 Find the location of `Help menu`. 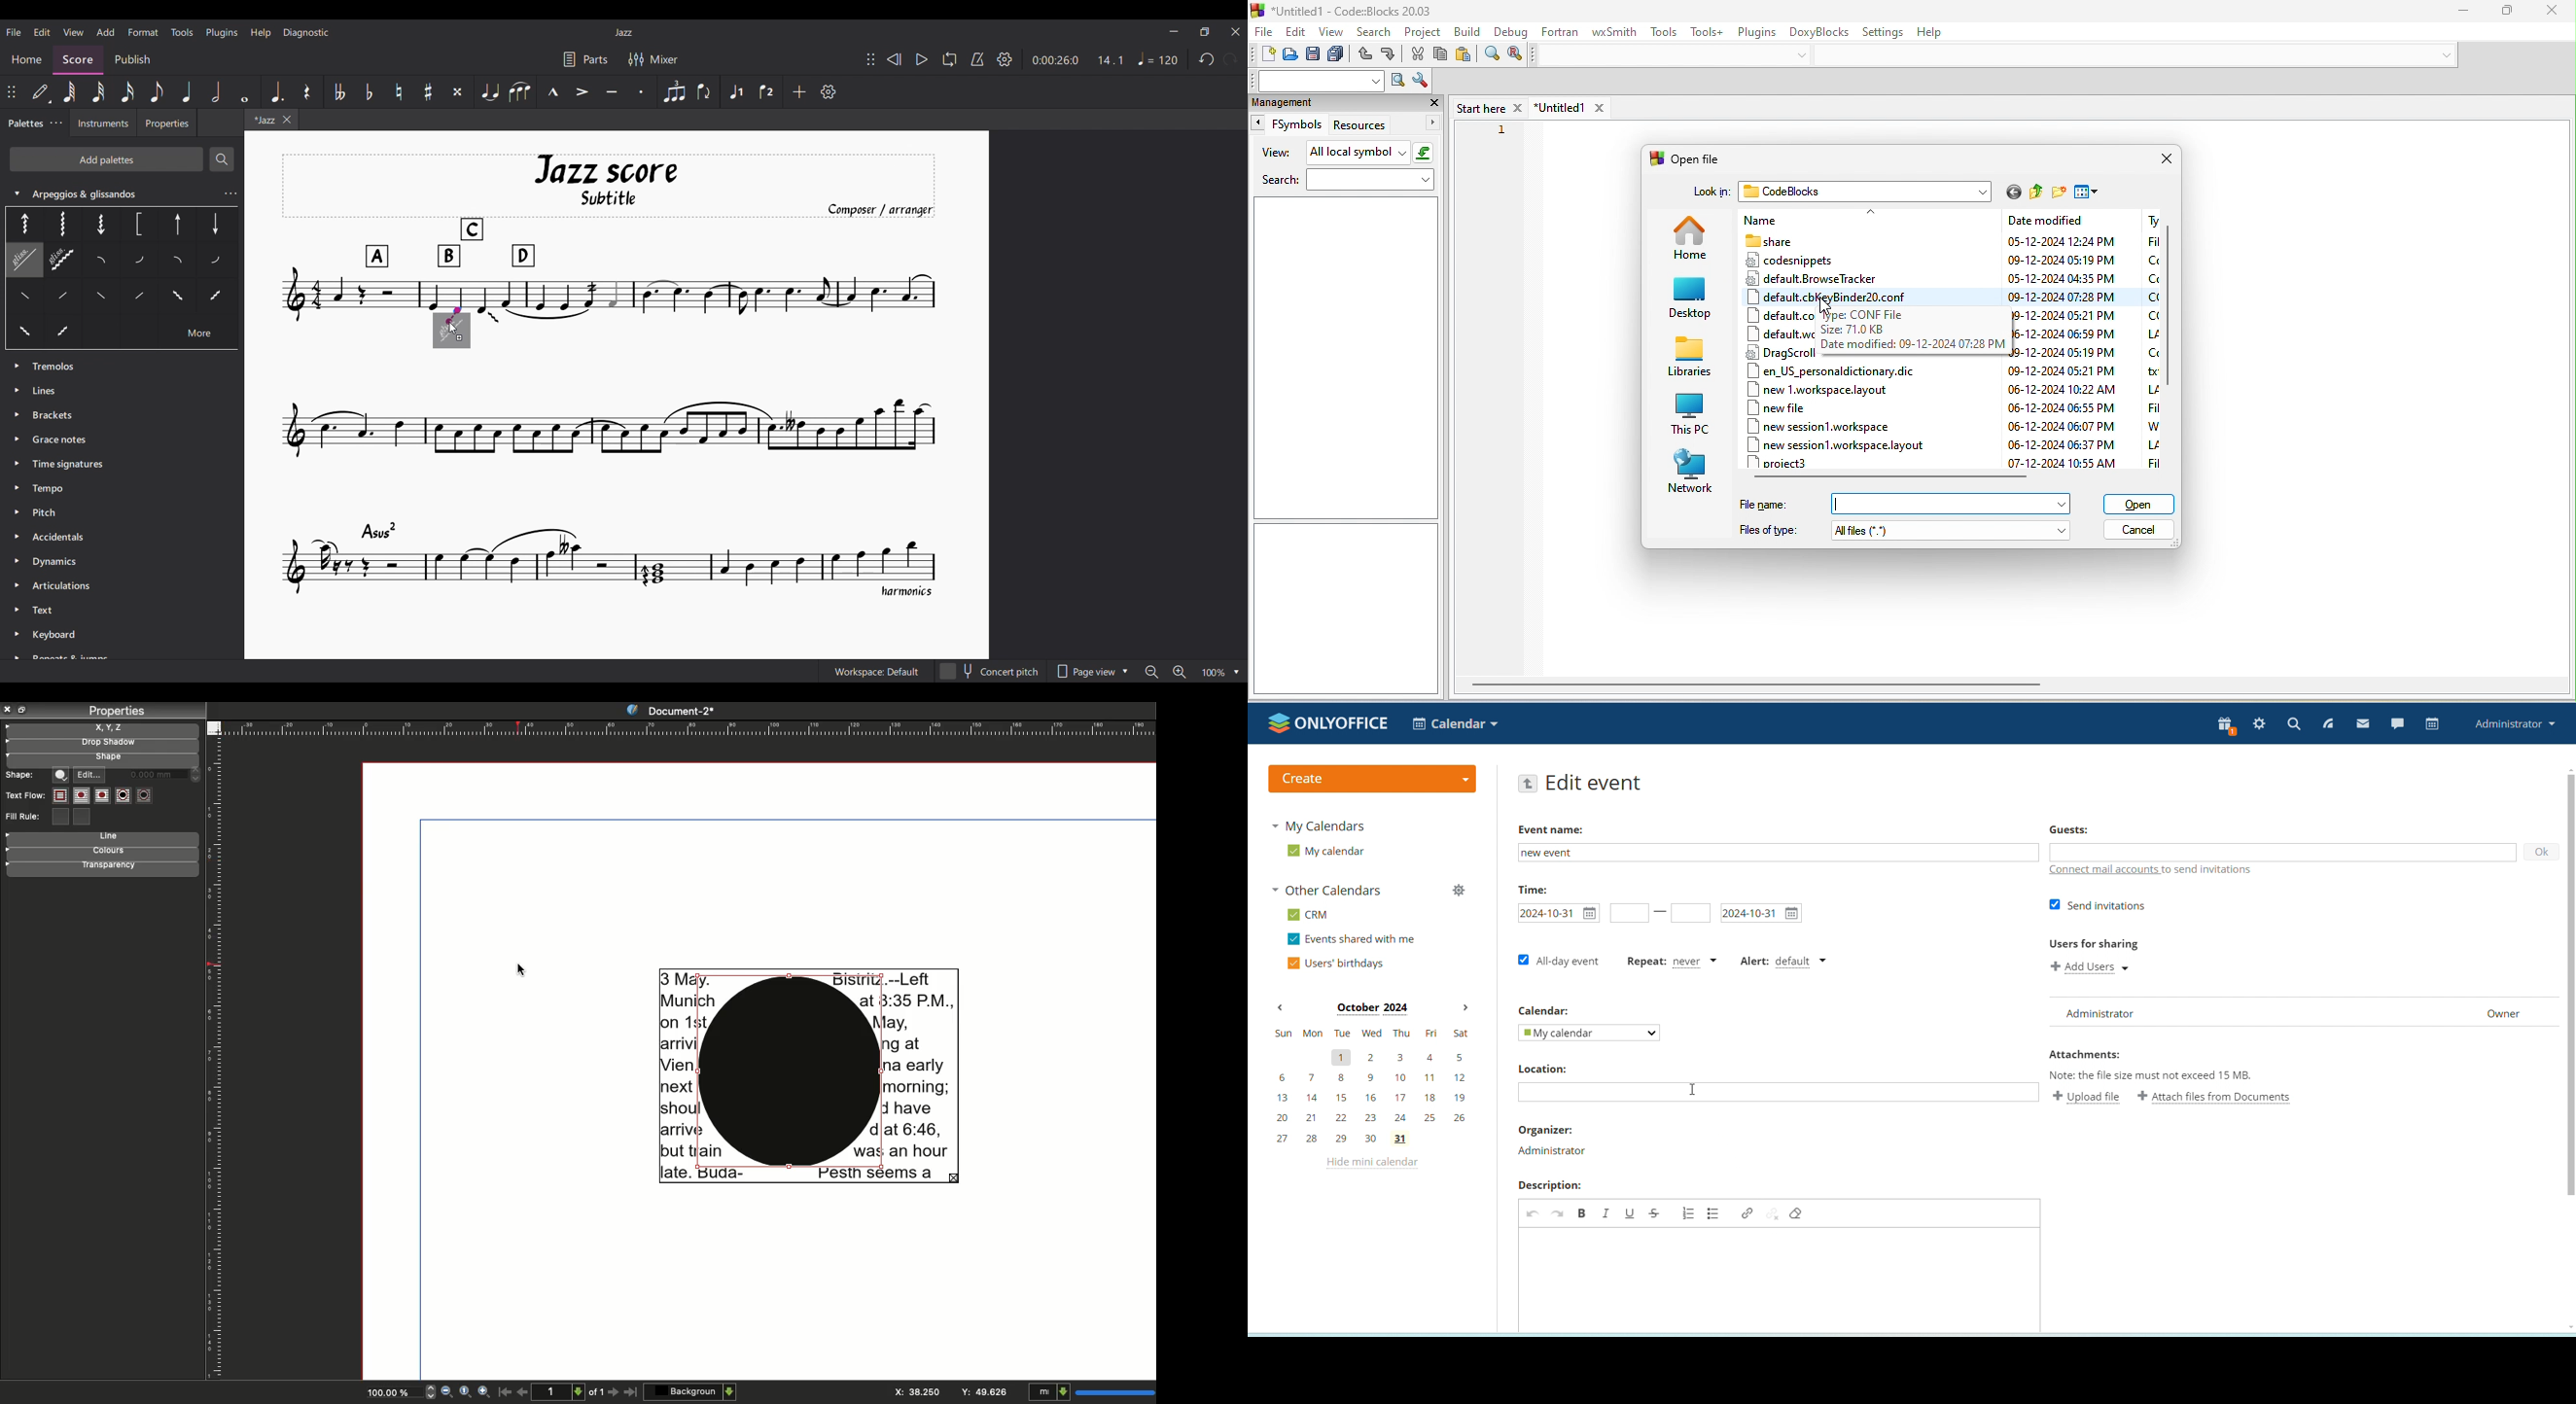

Help menu is located at coordinates (261, 32).